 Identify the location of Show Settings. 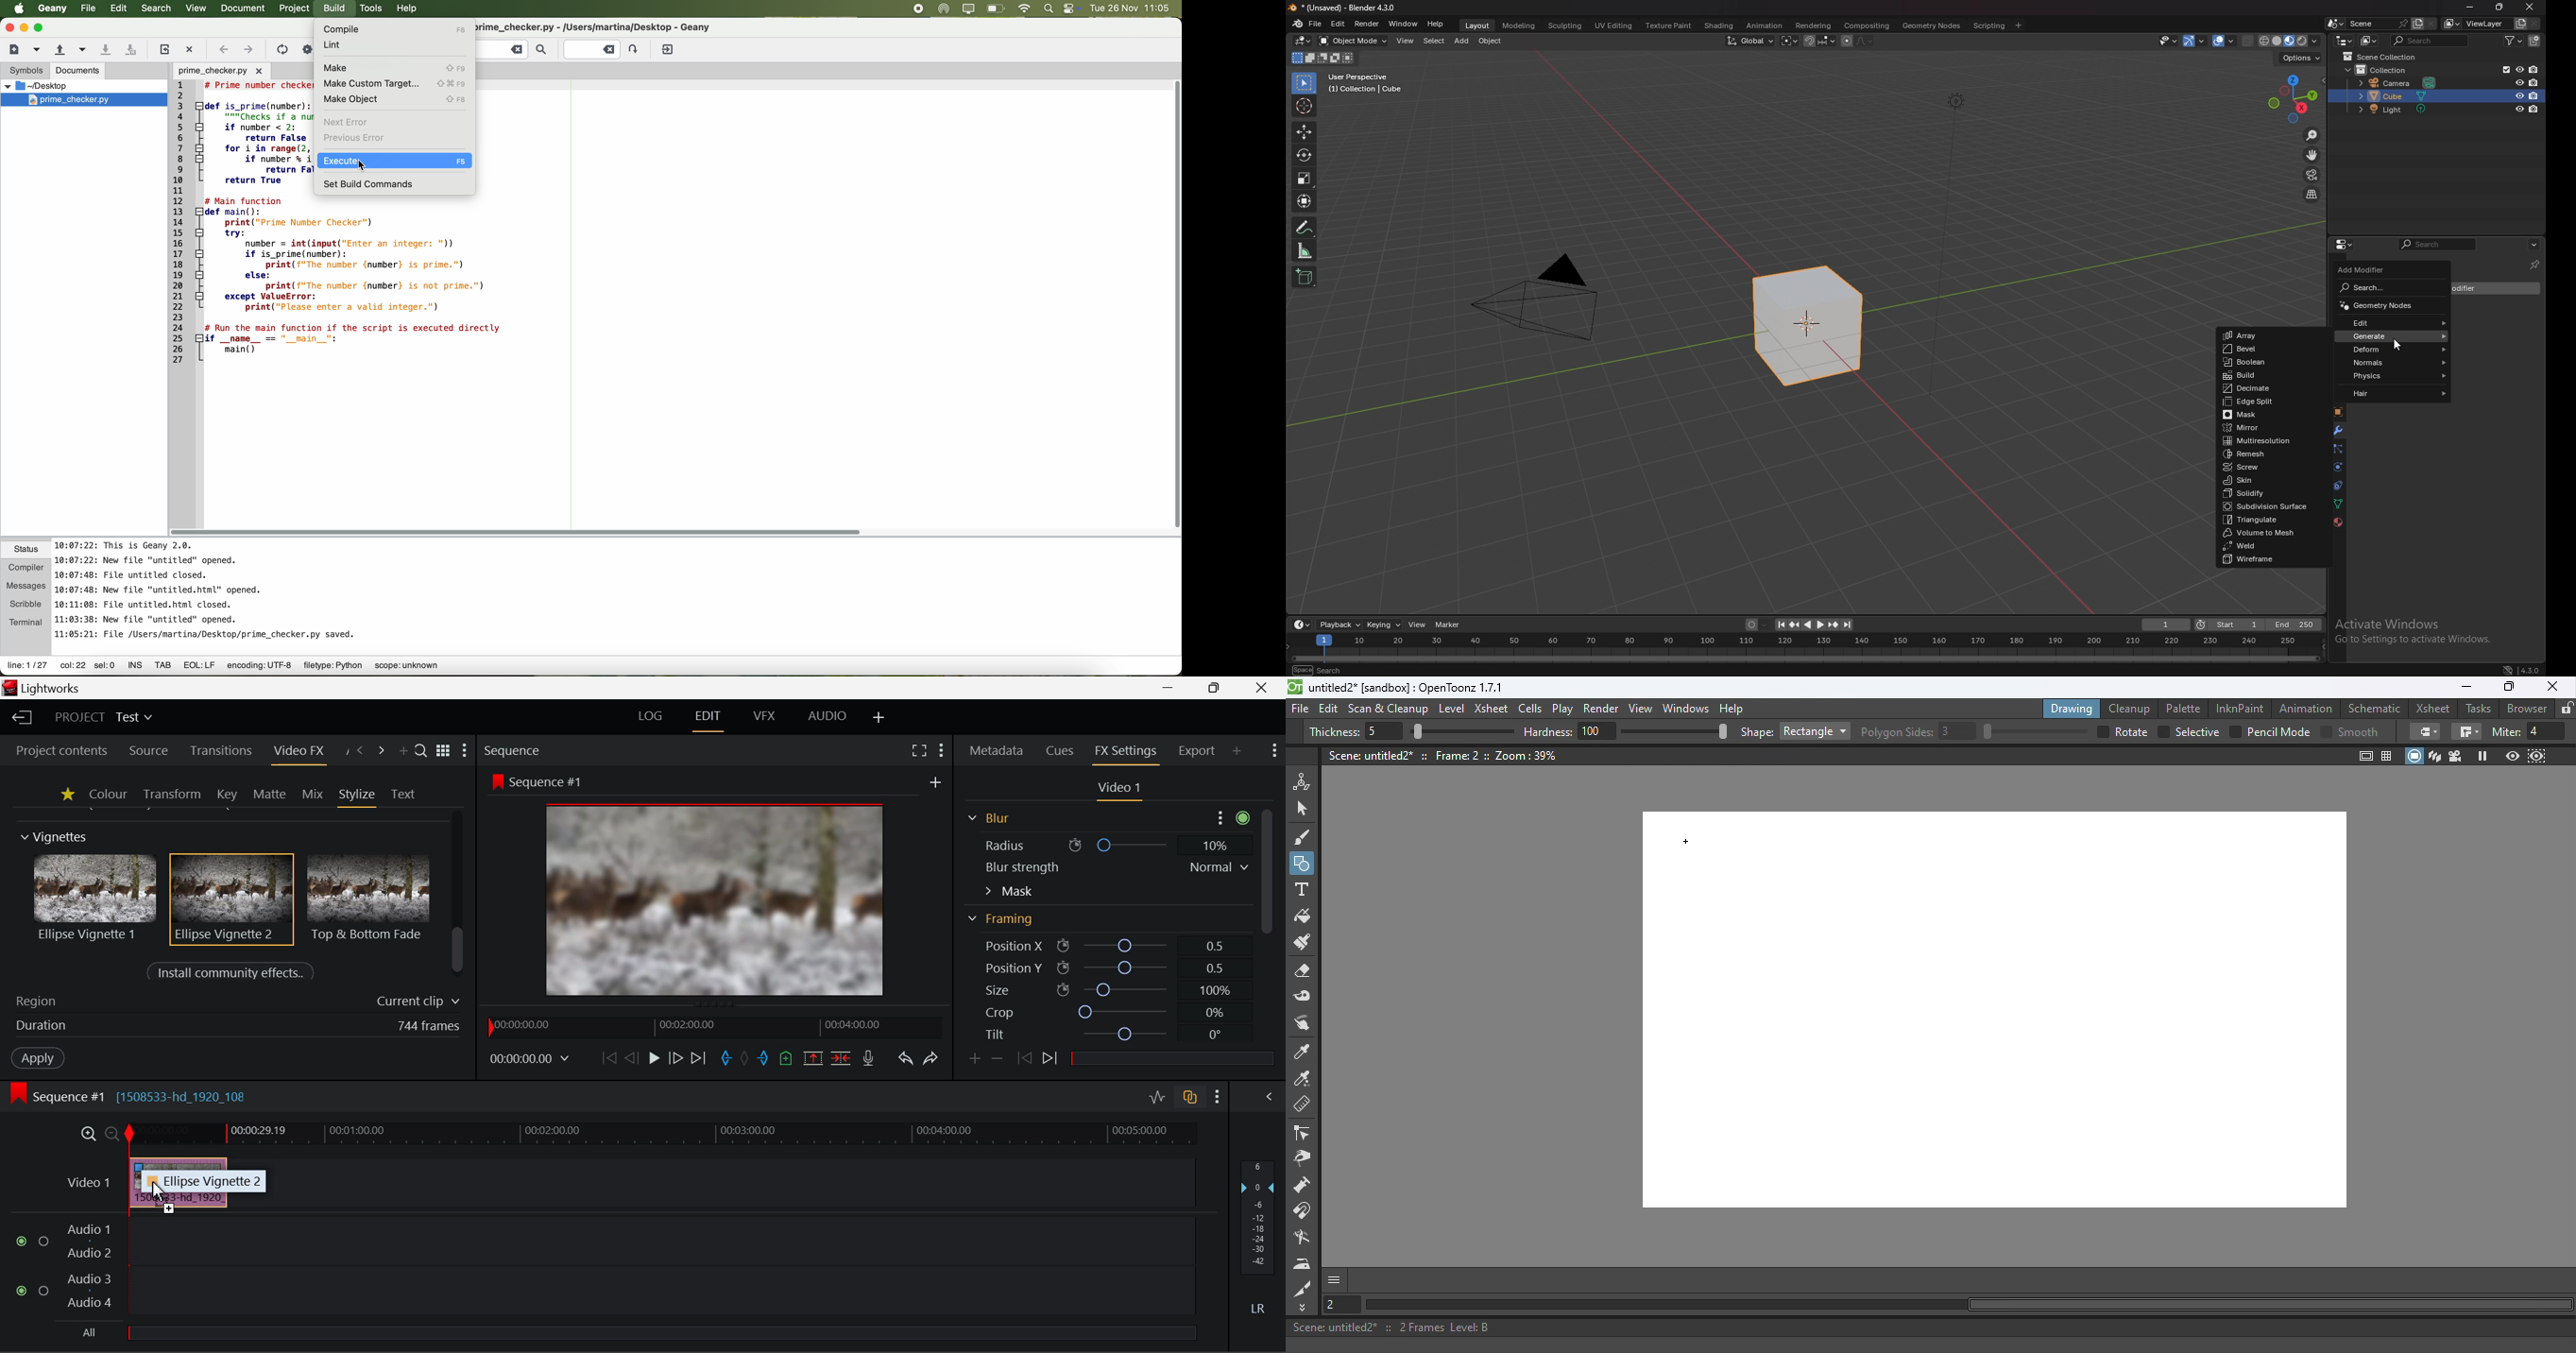
(942, 749).